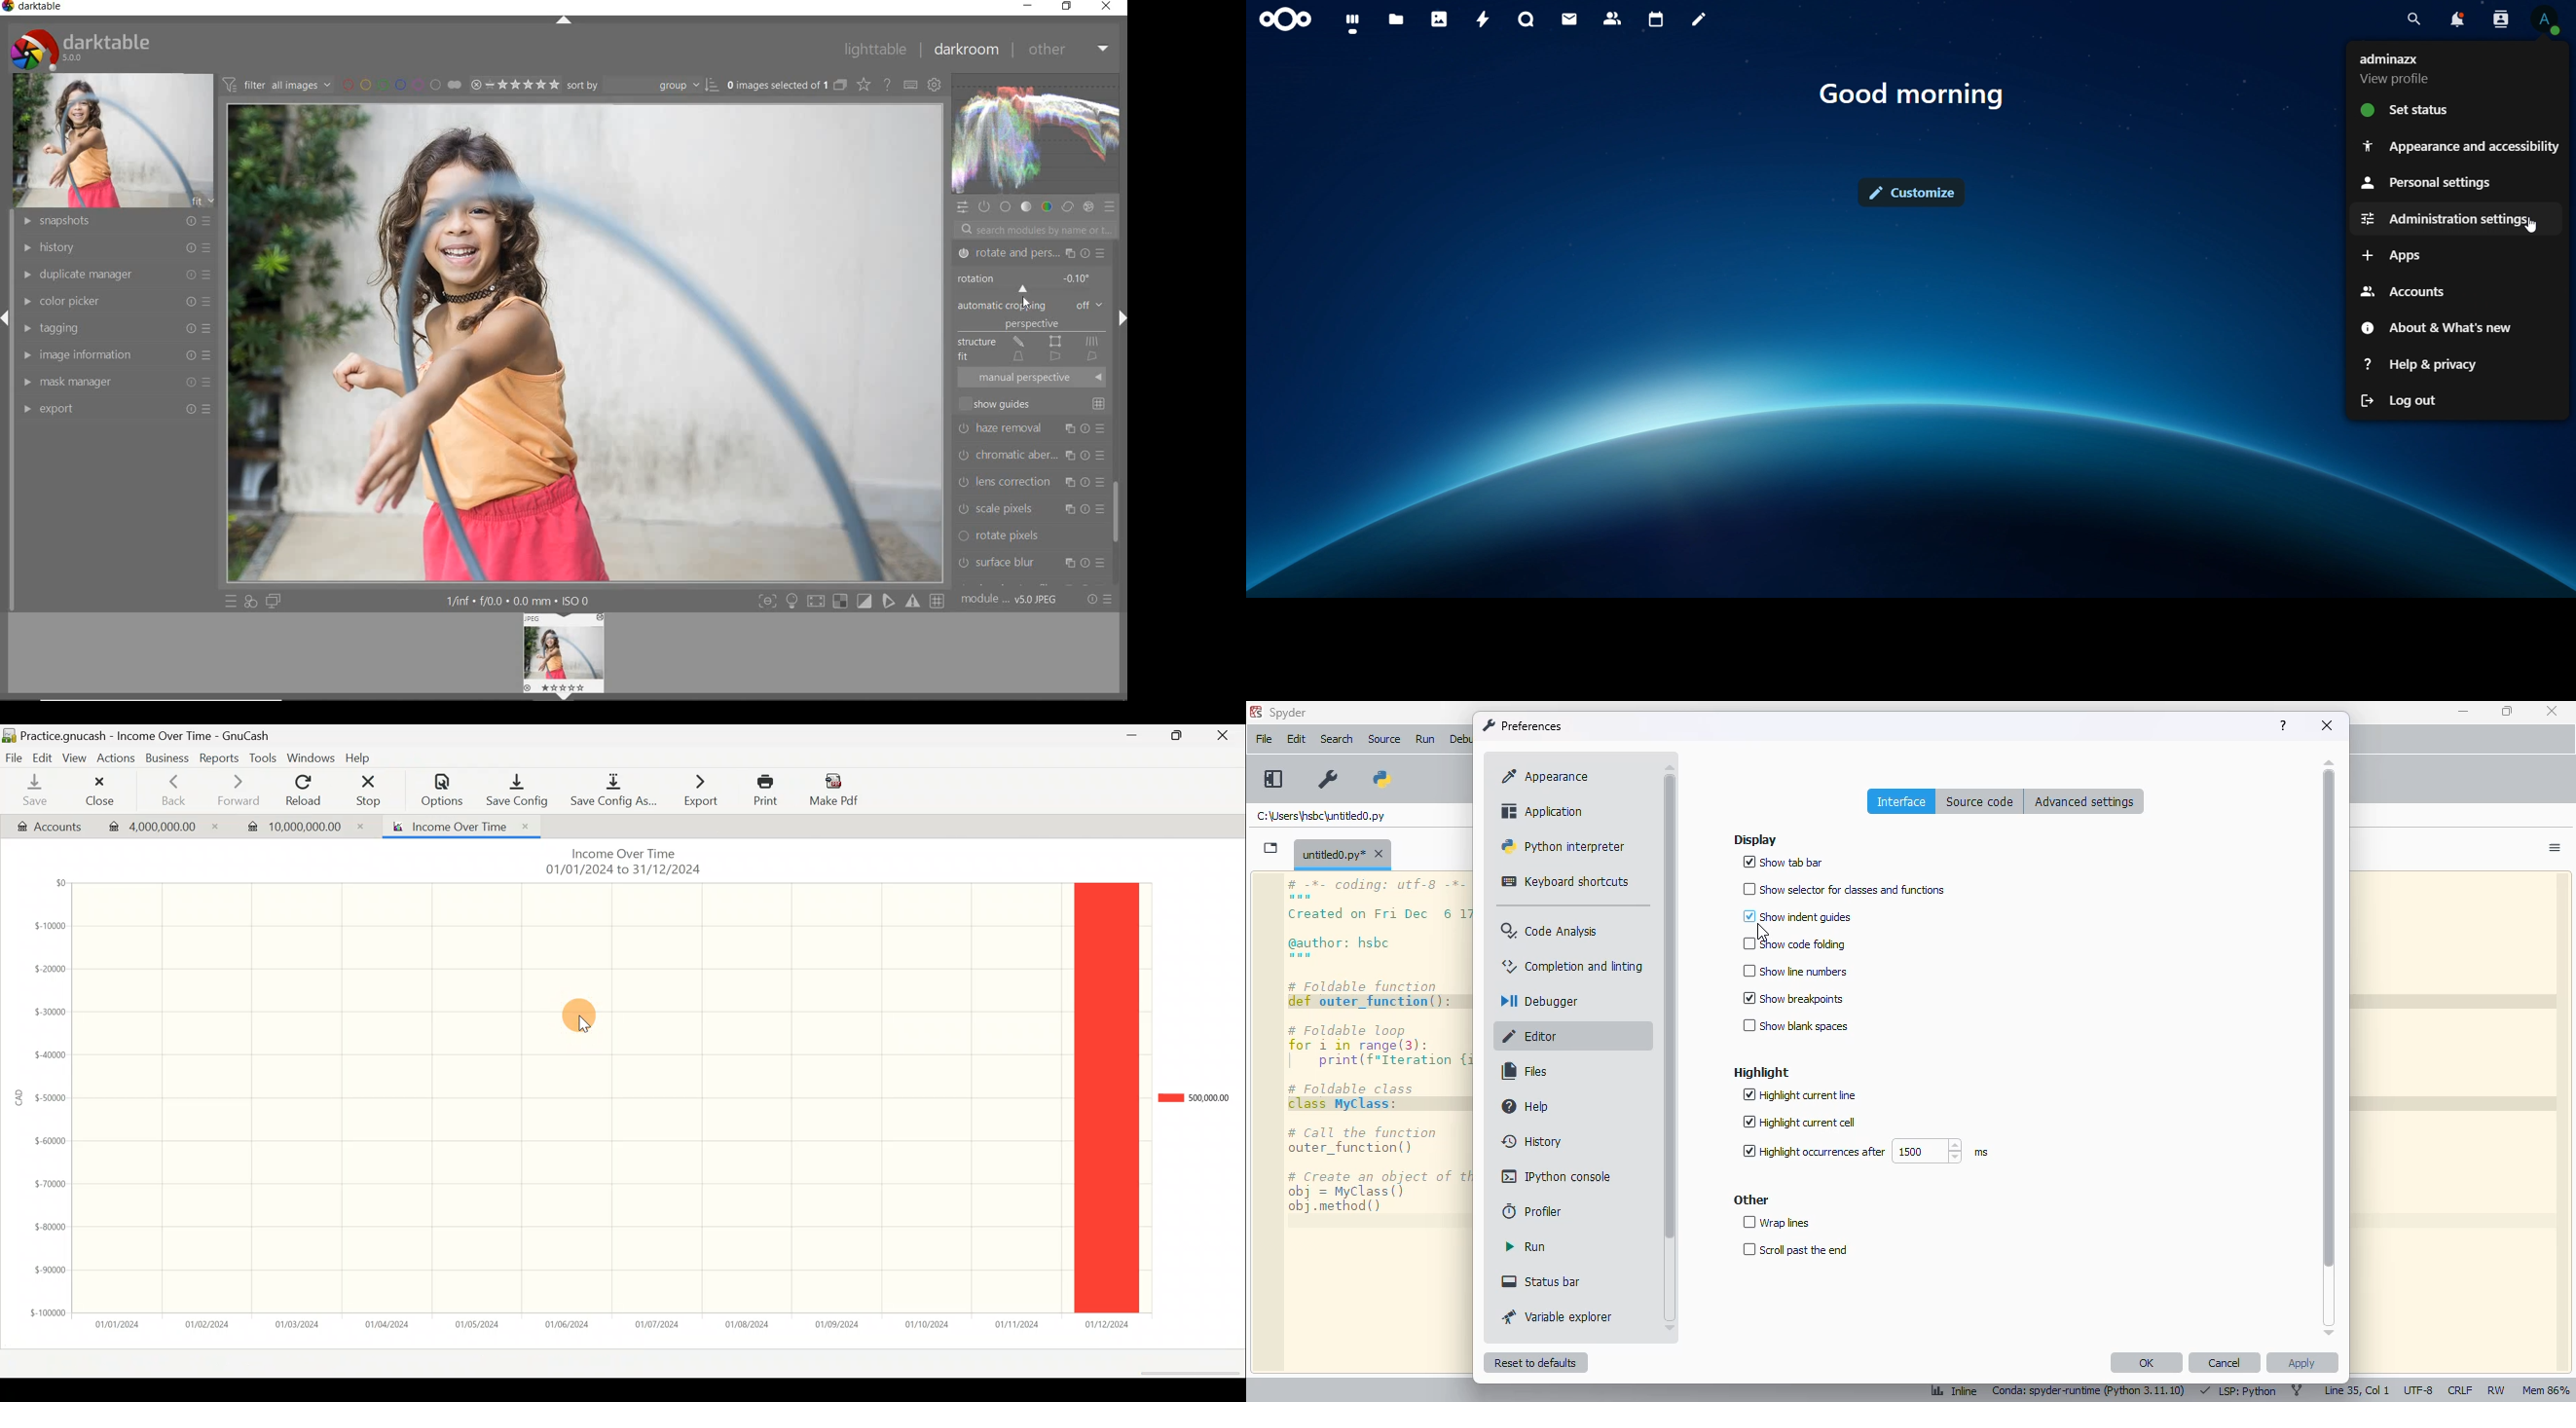  Describe the element at coordinates (1846, 888) in the screenshot. I see `show selector for classes and functions` at that location.